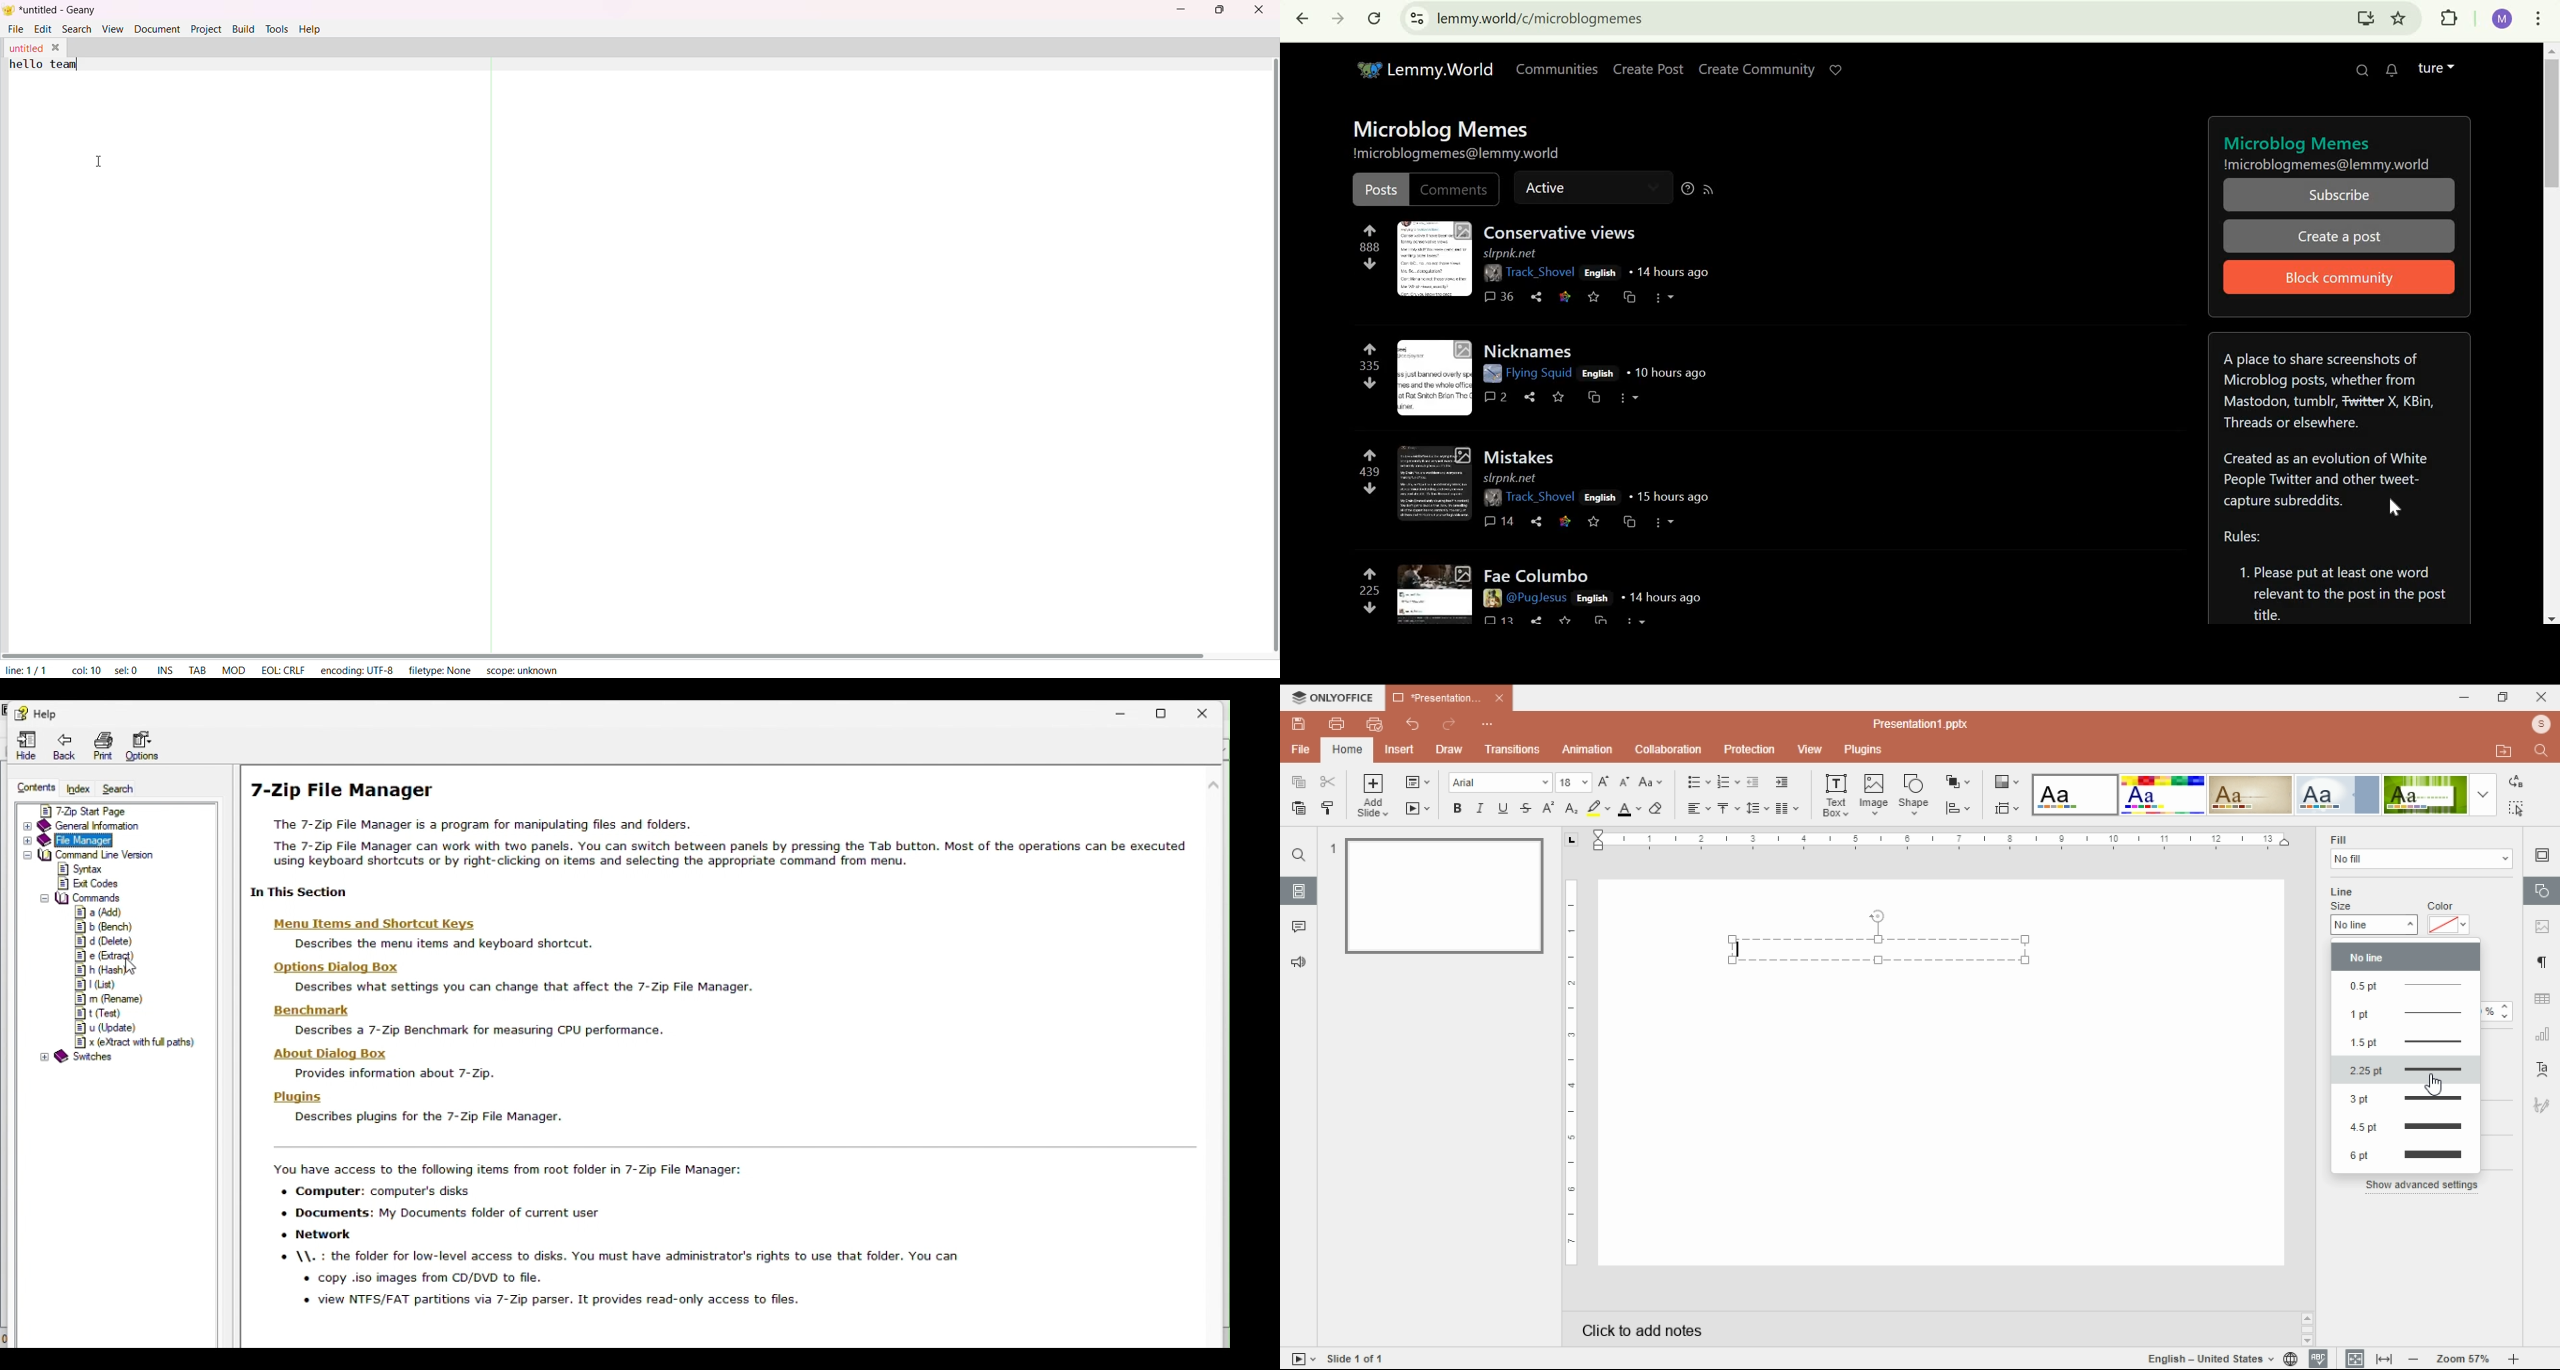 This screenshot has width=2576, height=1372. What do you see at coordinates (1432, 699) in the screenshot?
I see `*Presentation...` at bounding box center [1432, 699].